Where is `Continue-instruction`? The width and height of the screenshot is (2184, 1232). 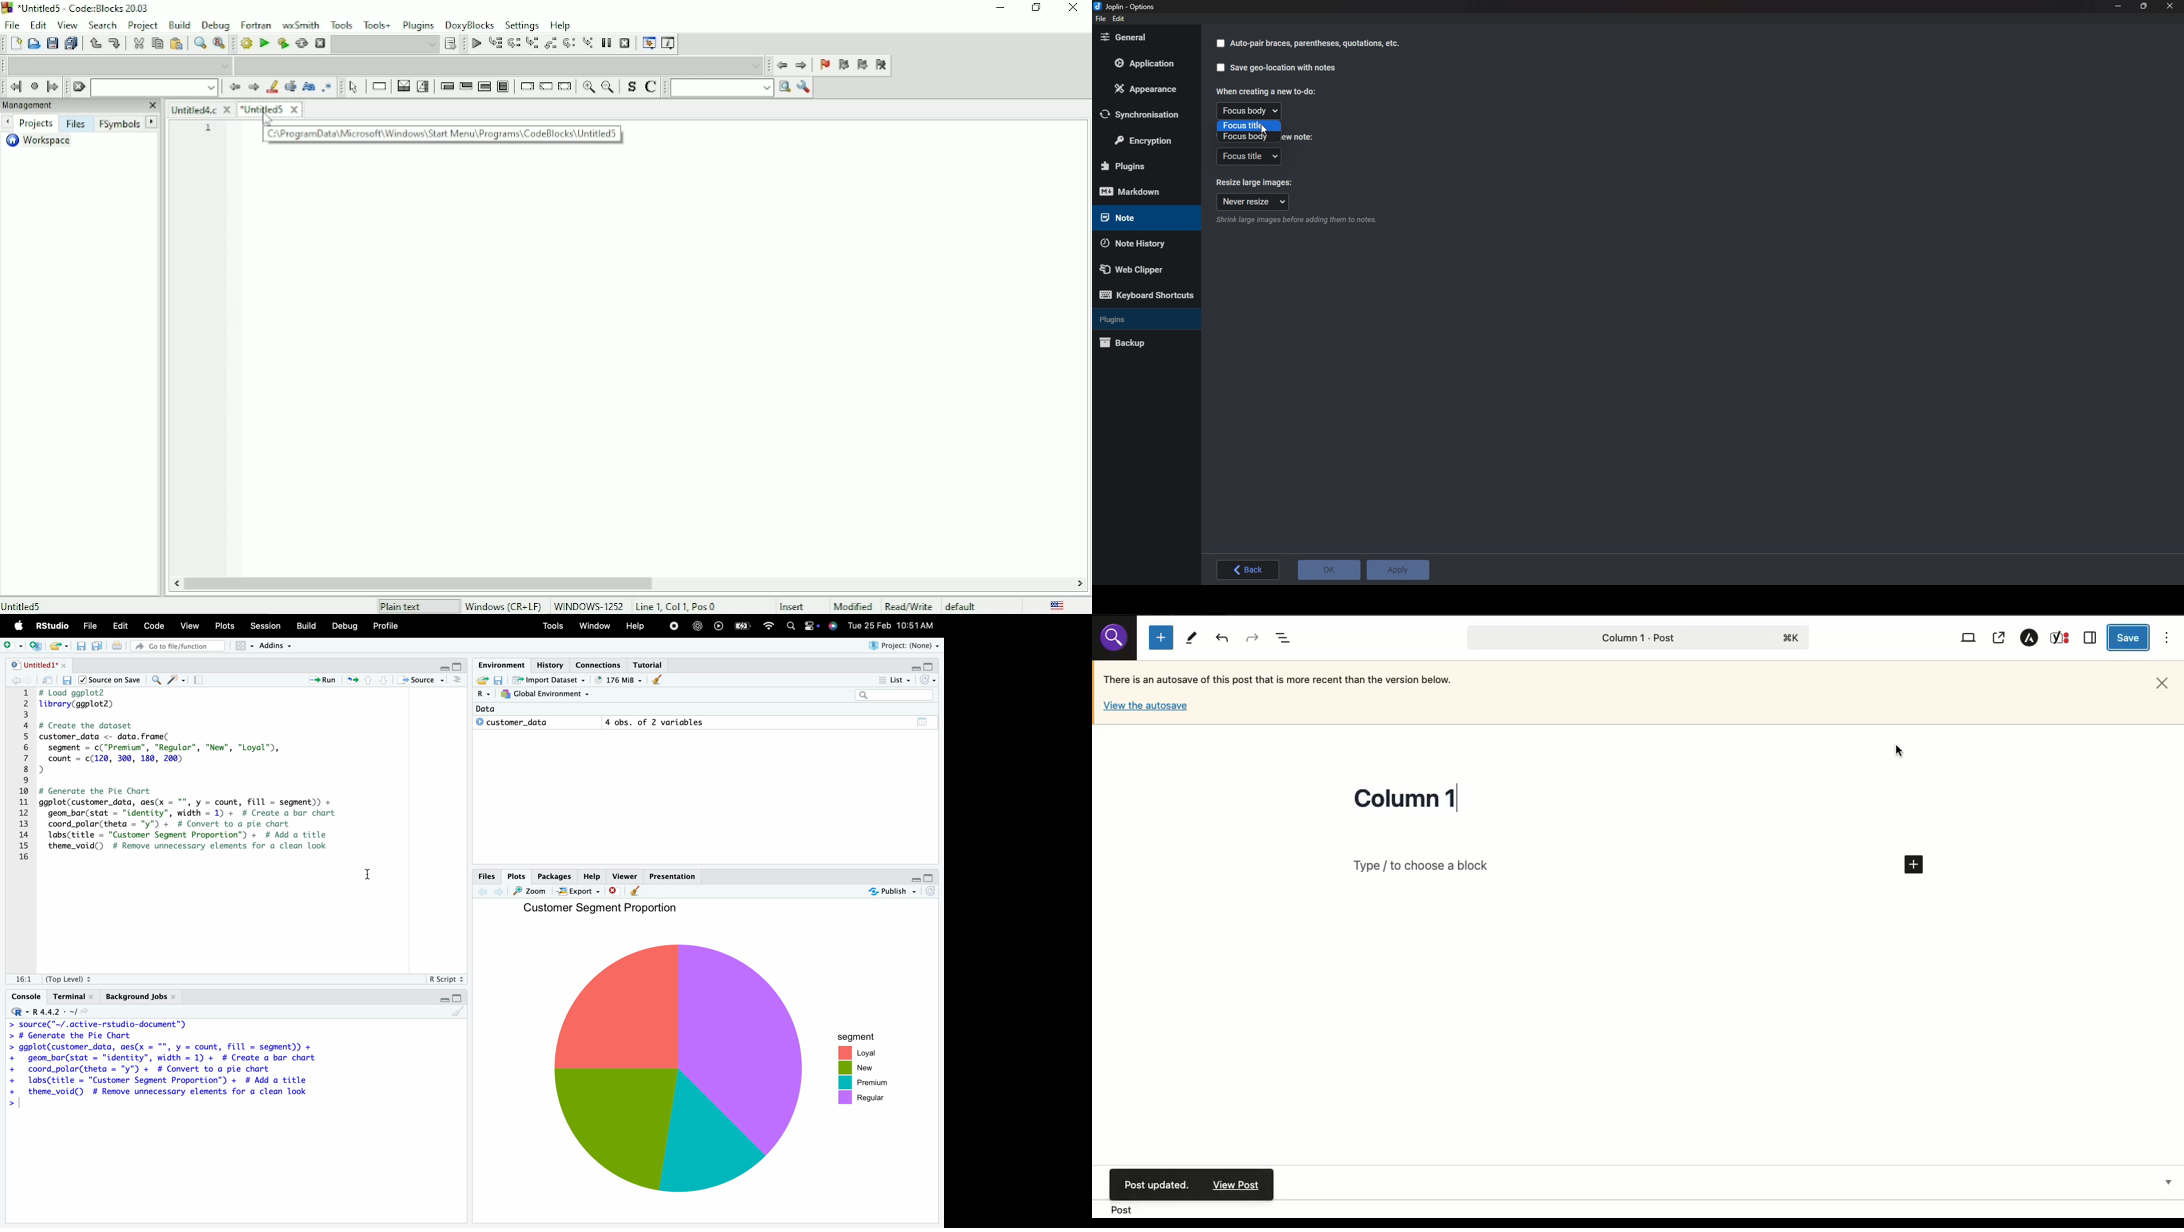 Continue-instruction is located at coordinates (546, 87).